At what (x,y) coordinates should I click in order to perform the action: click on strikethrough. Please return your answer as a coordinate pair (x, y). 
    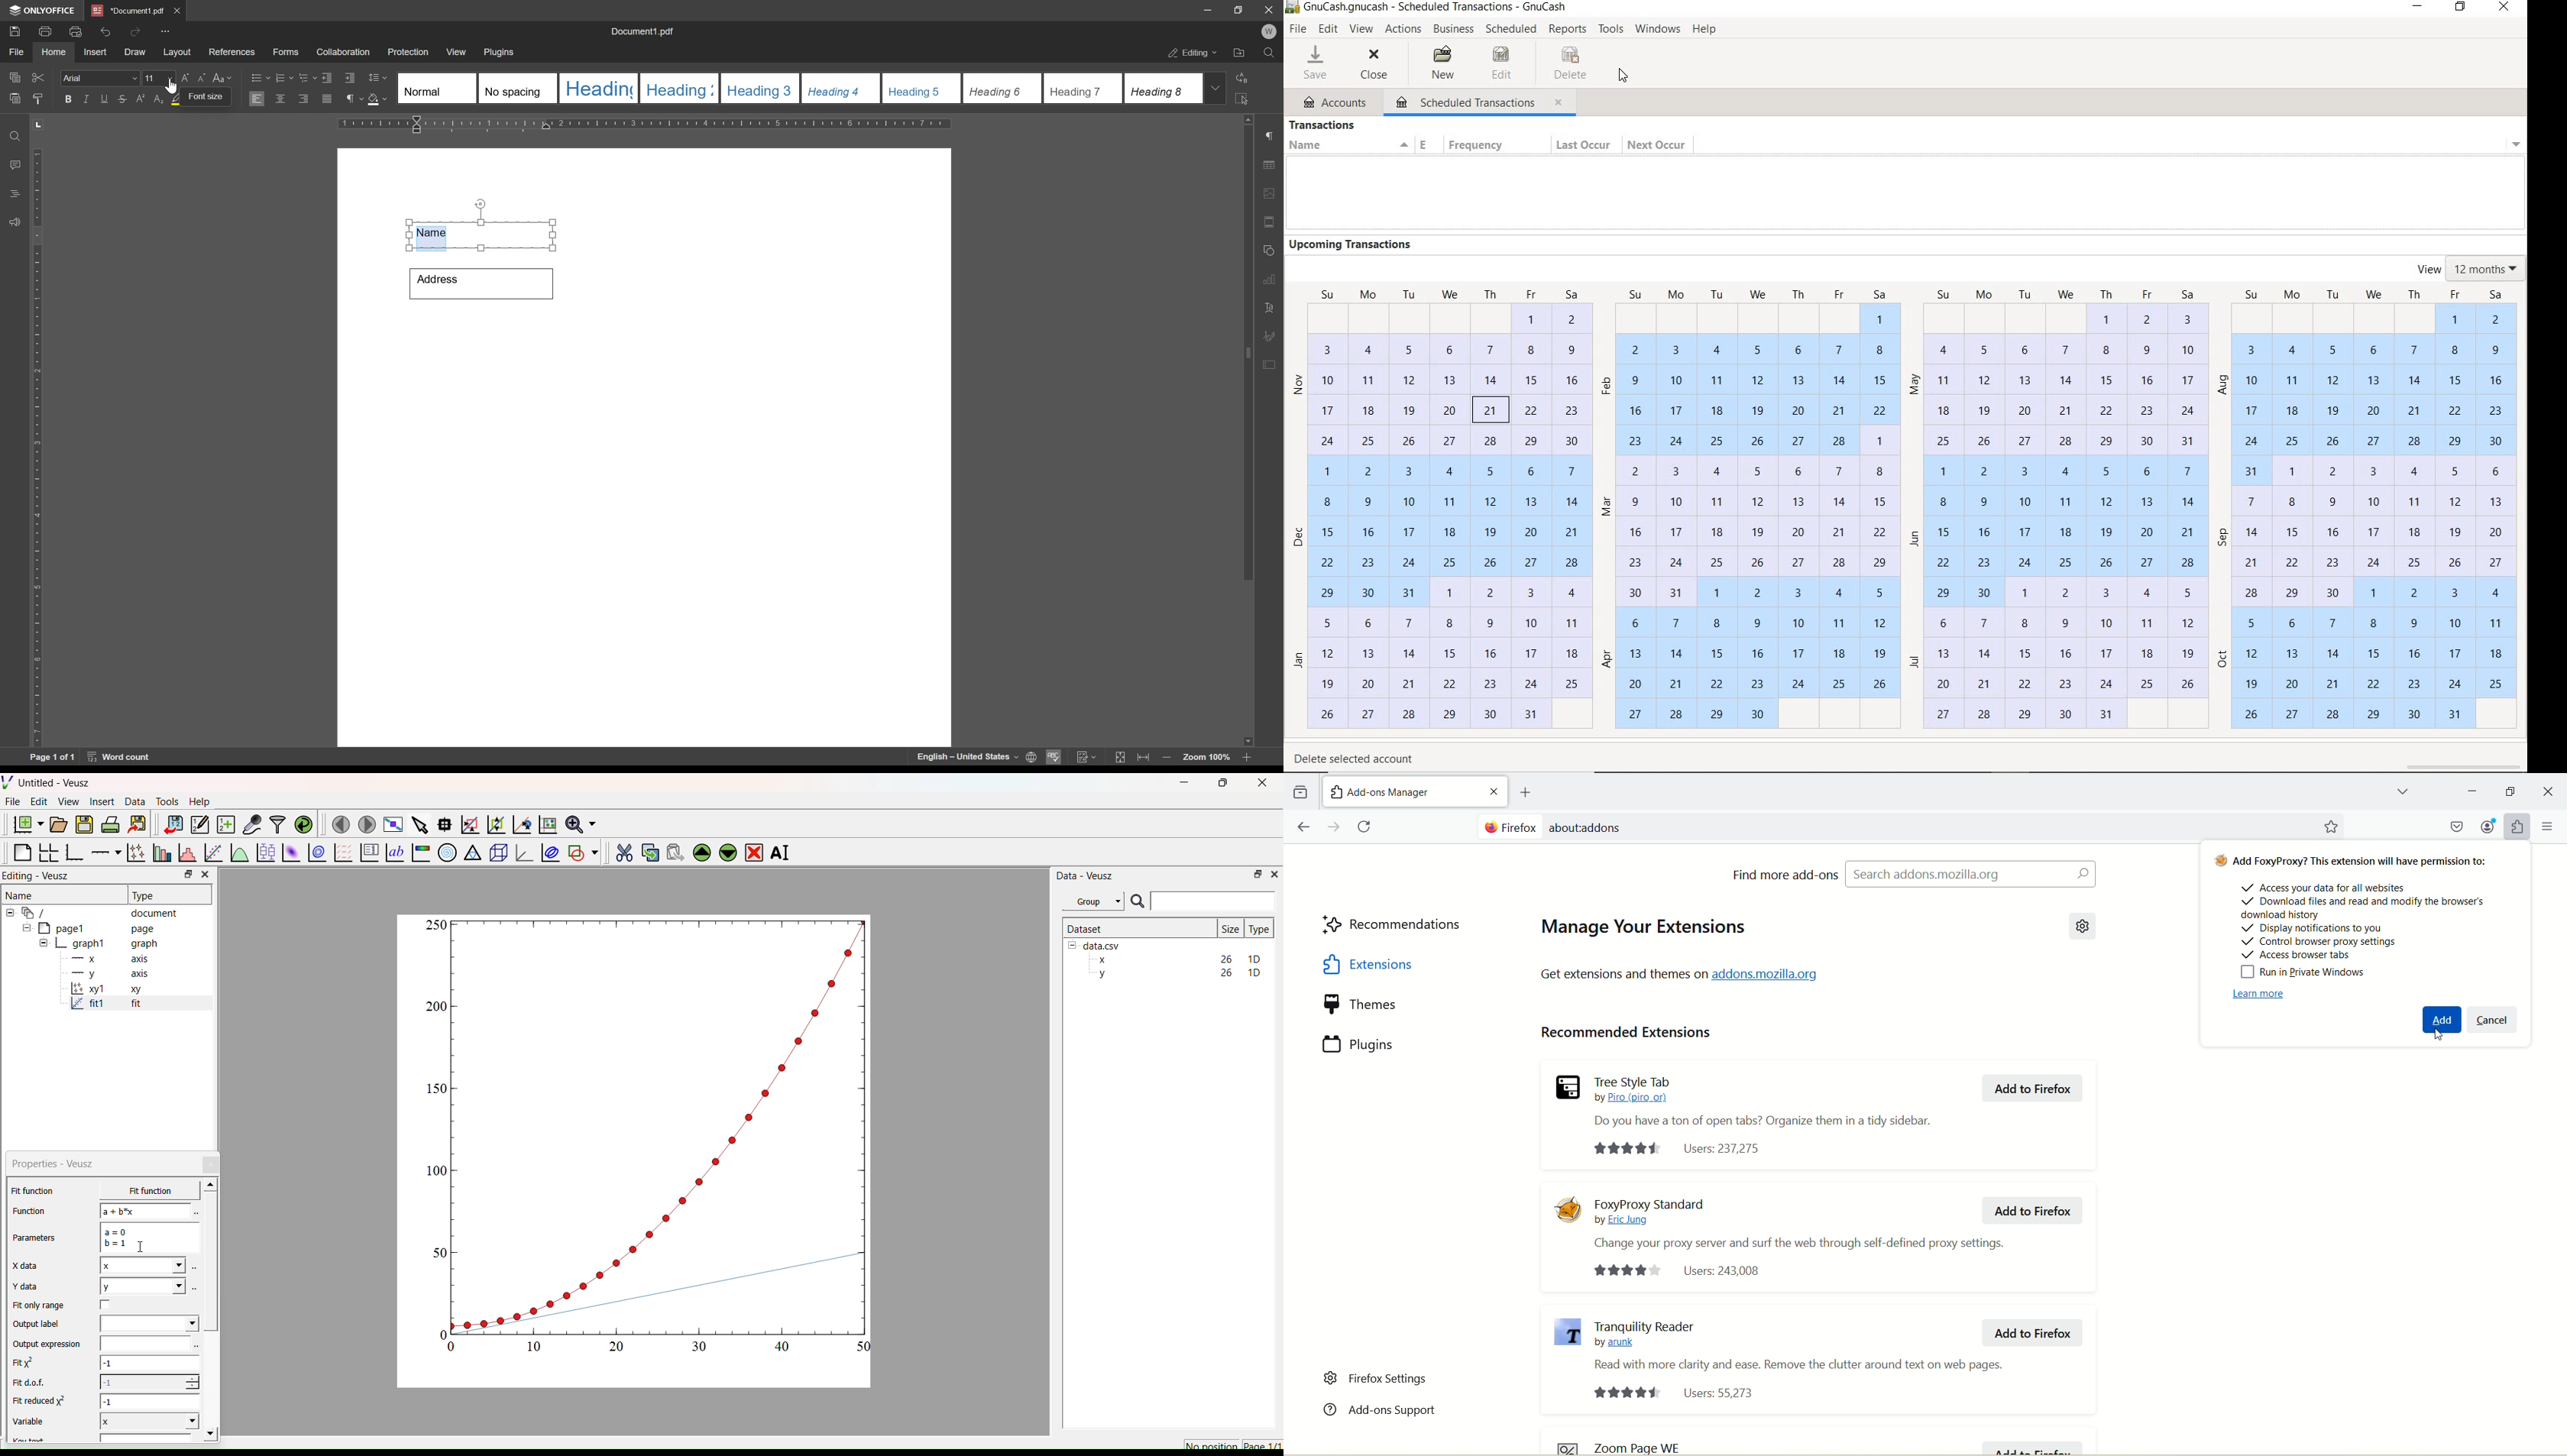
    Looking at the image, I should click on (121, 101).